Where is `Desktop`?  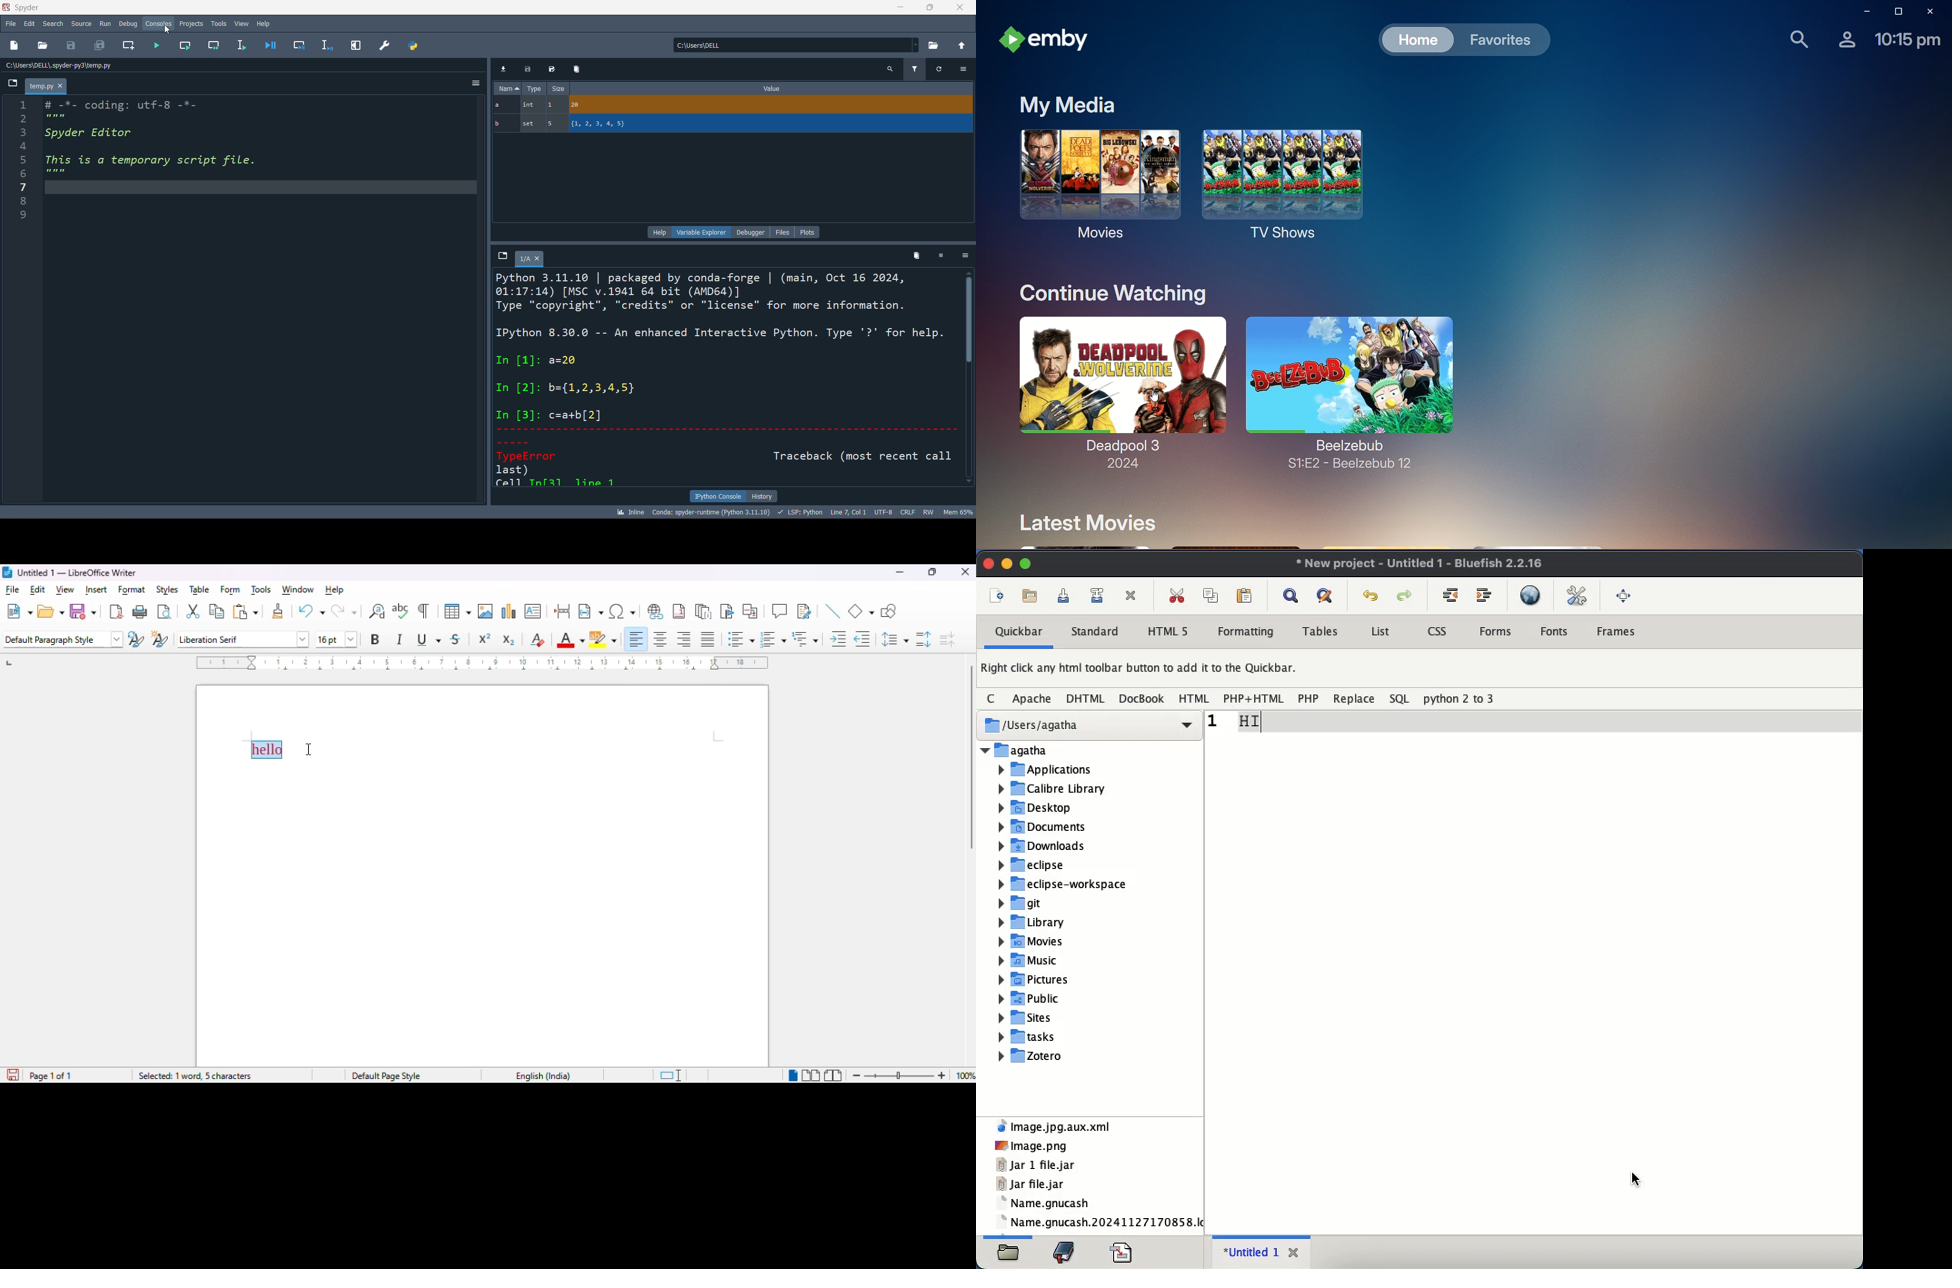
Desktop is located at coordinates (1034, 808).